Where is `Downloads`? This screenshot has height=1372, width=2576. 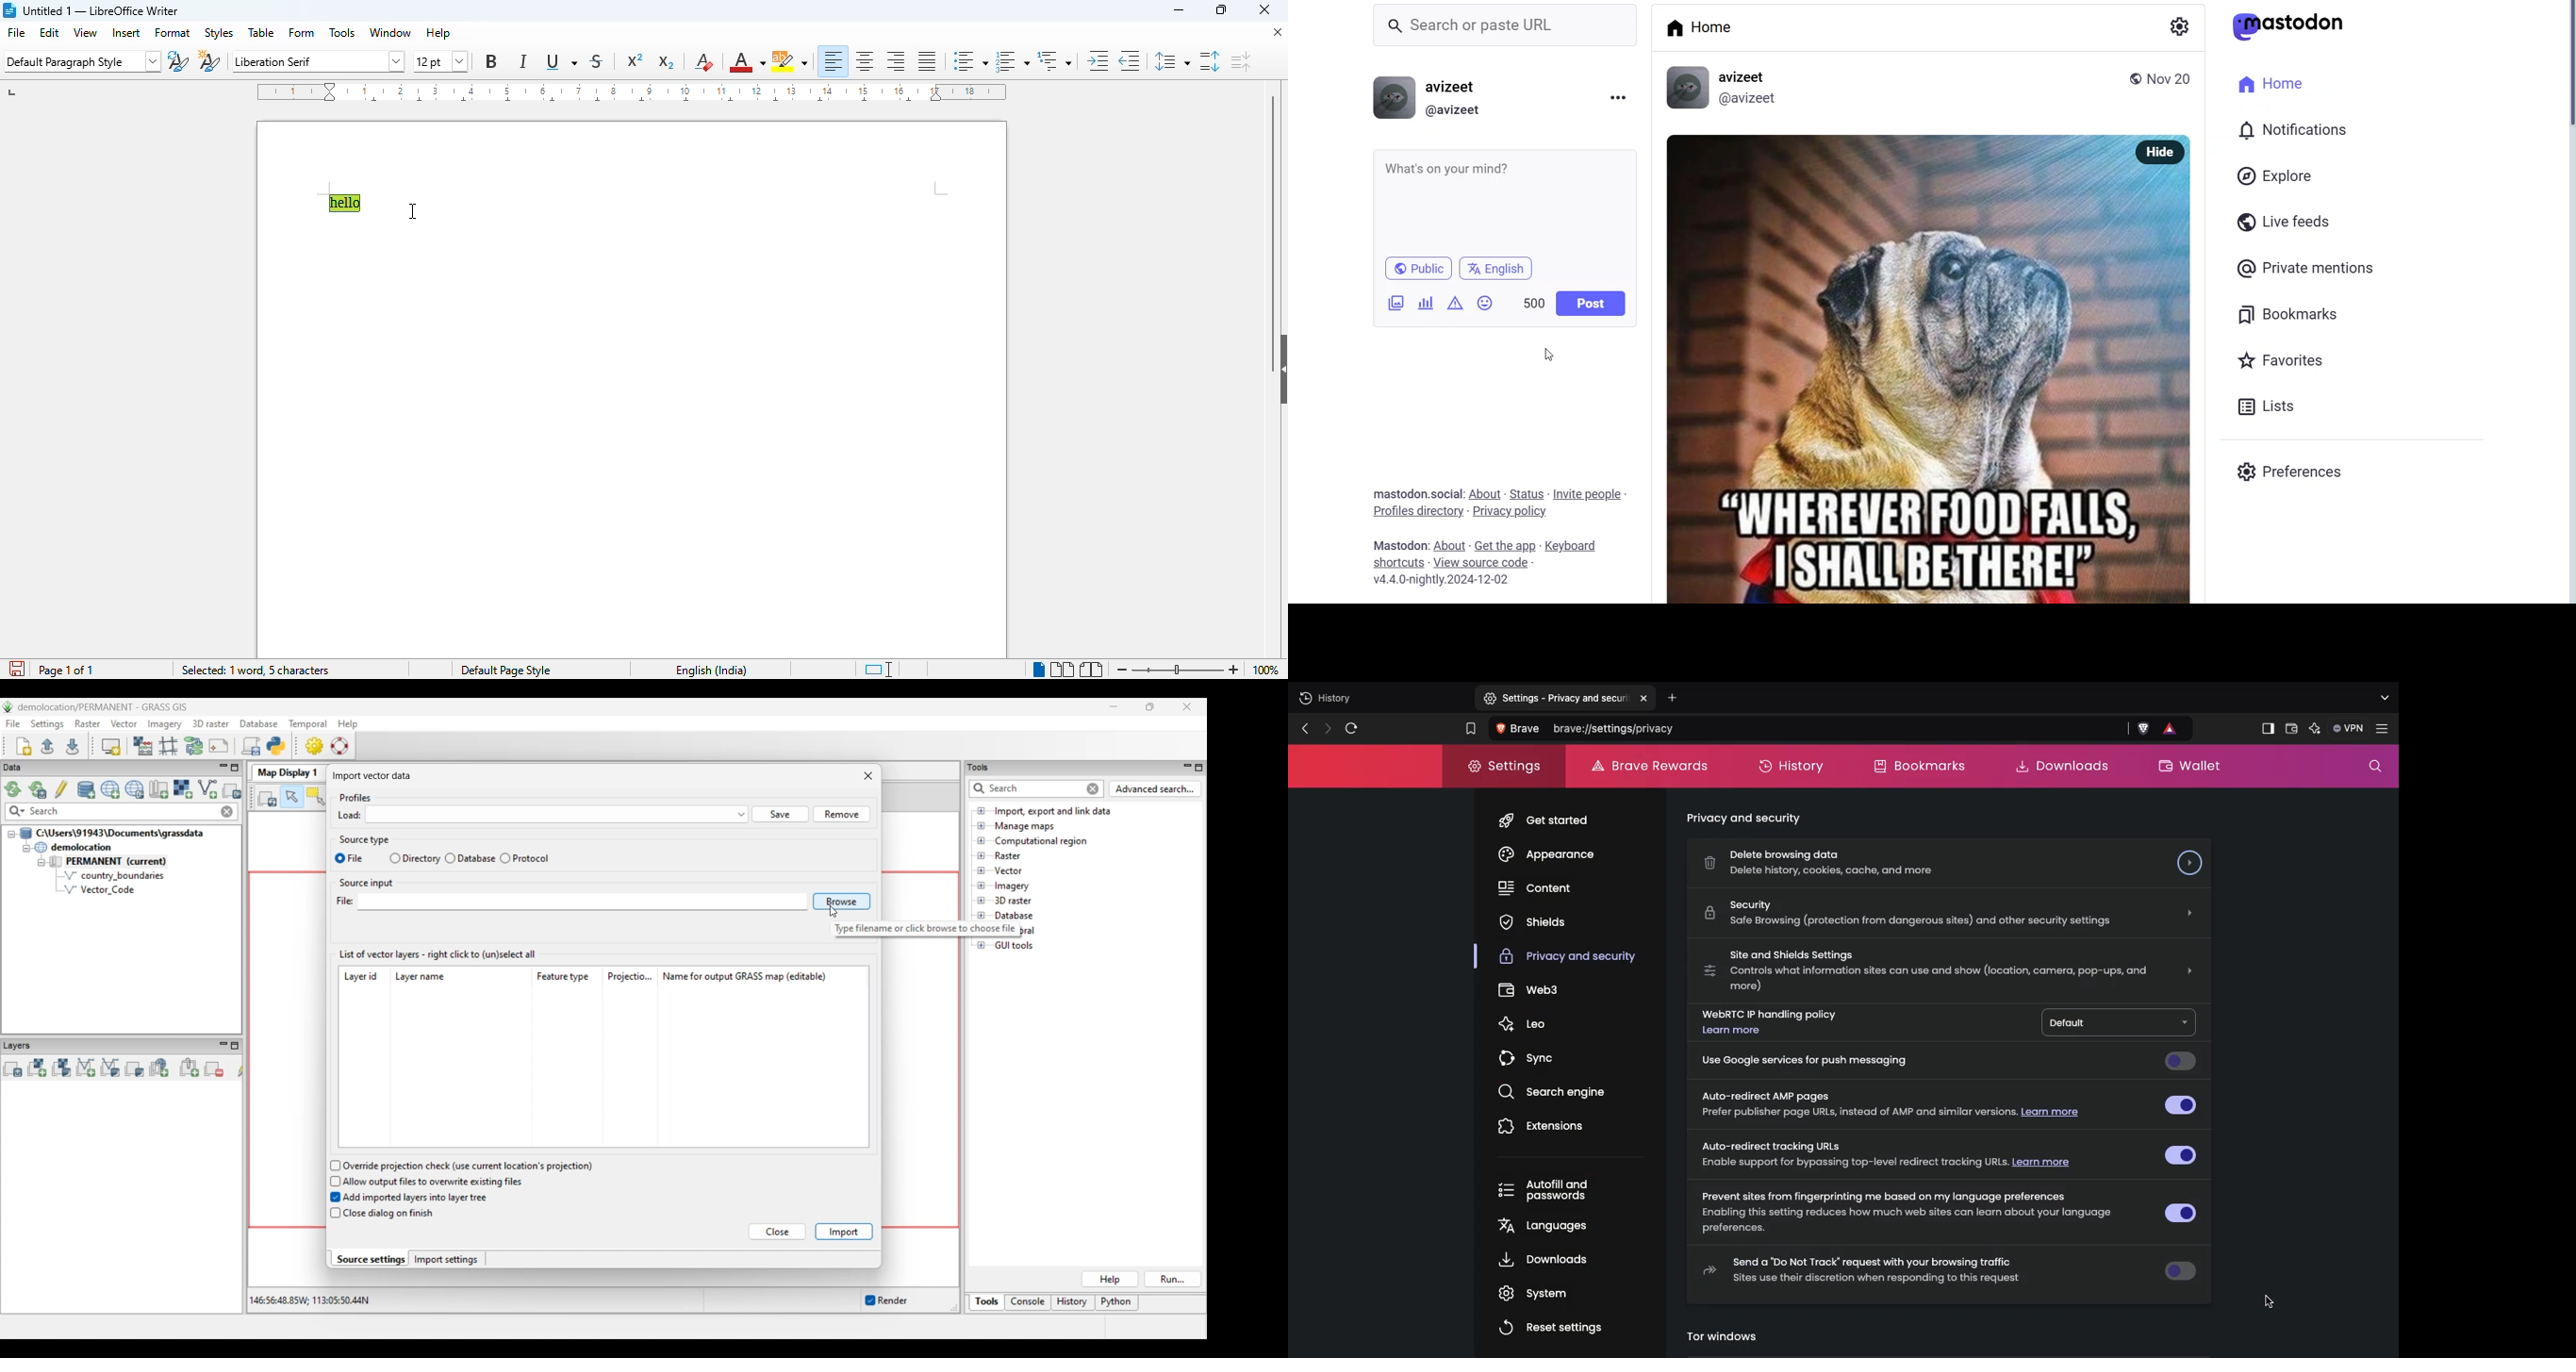
Downloads is located at coordinates (1542, 1262).